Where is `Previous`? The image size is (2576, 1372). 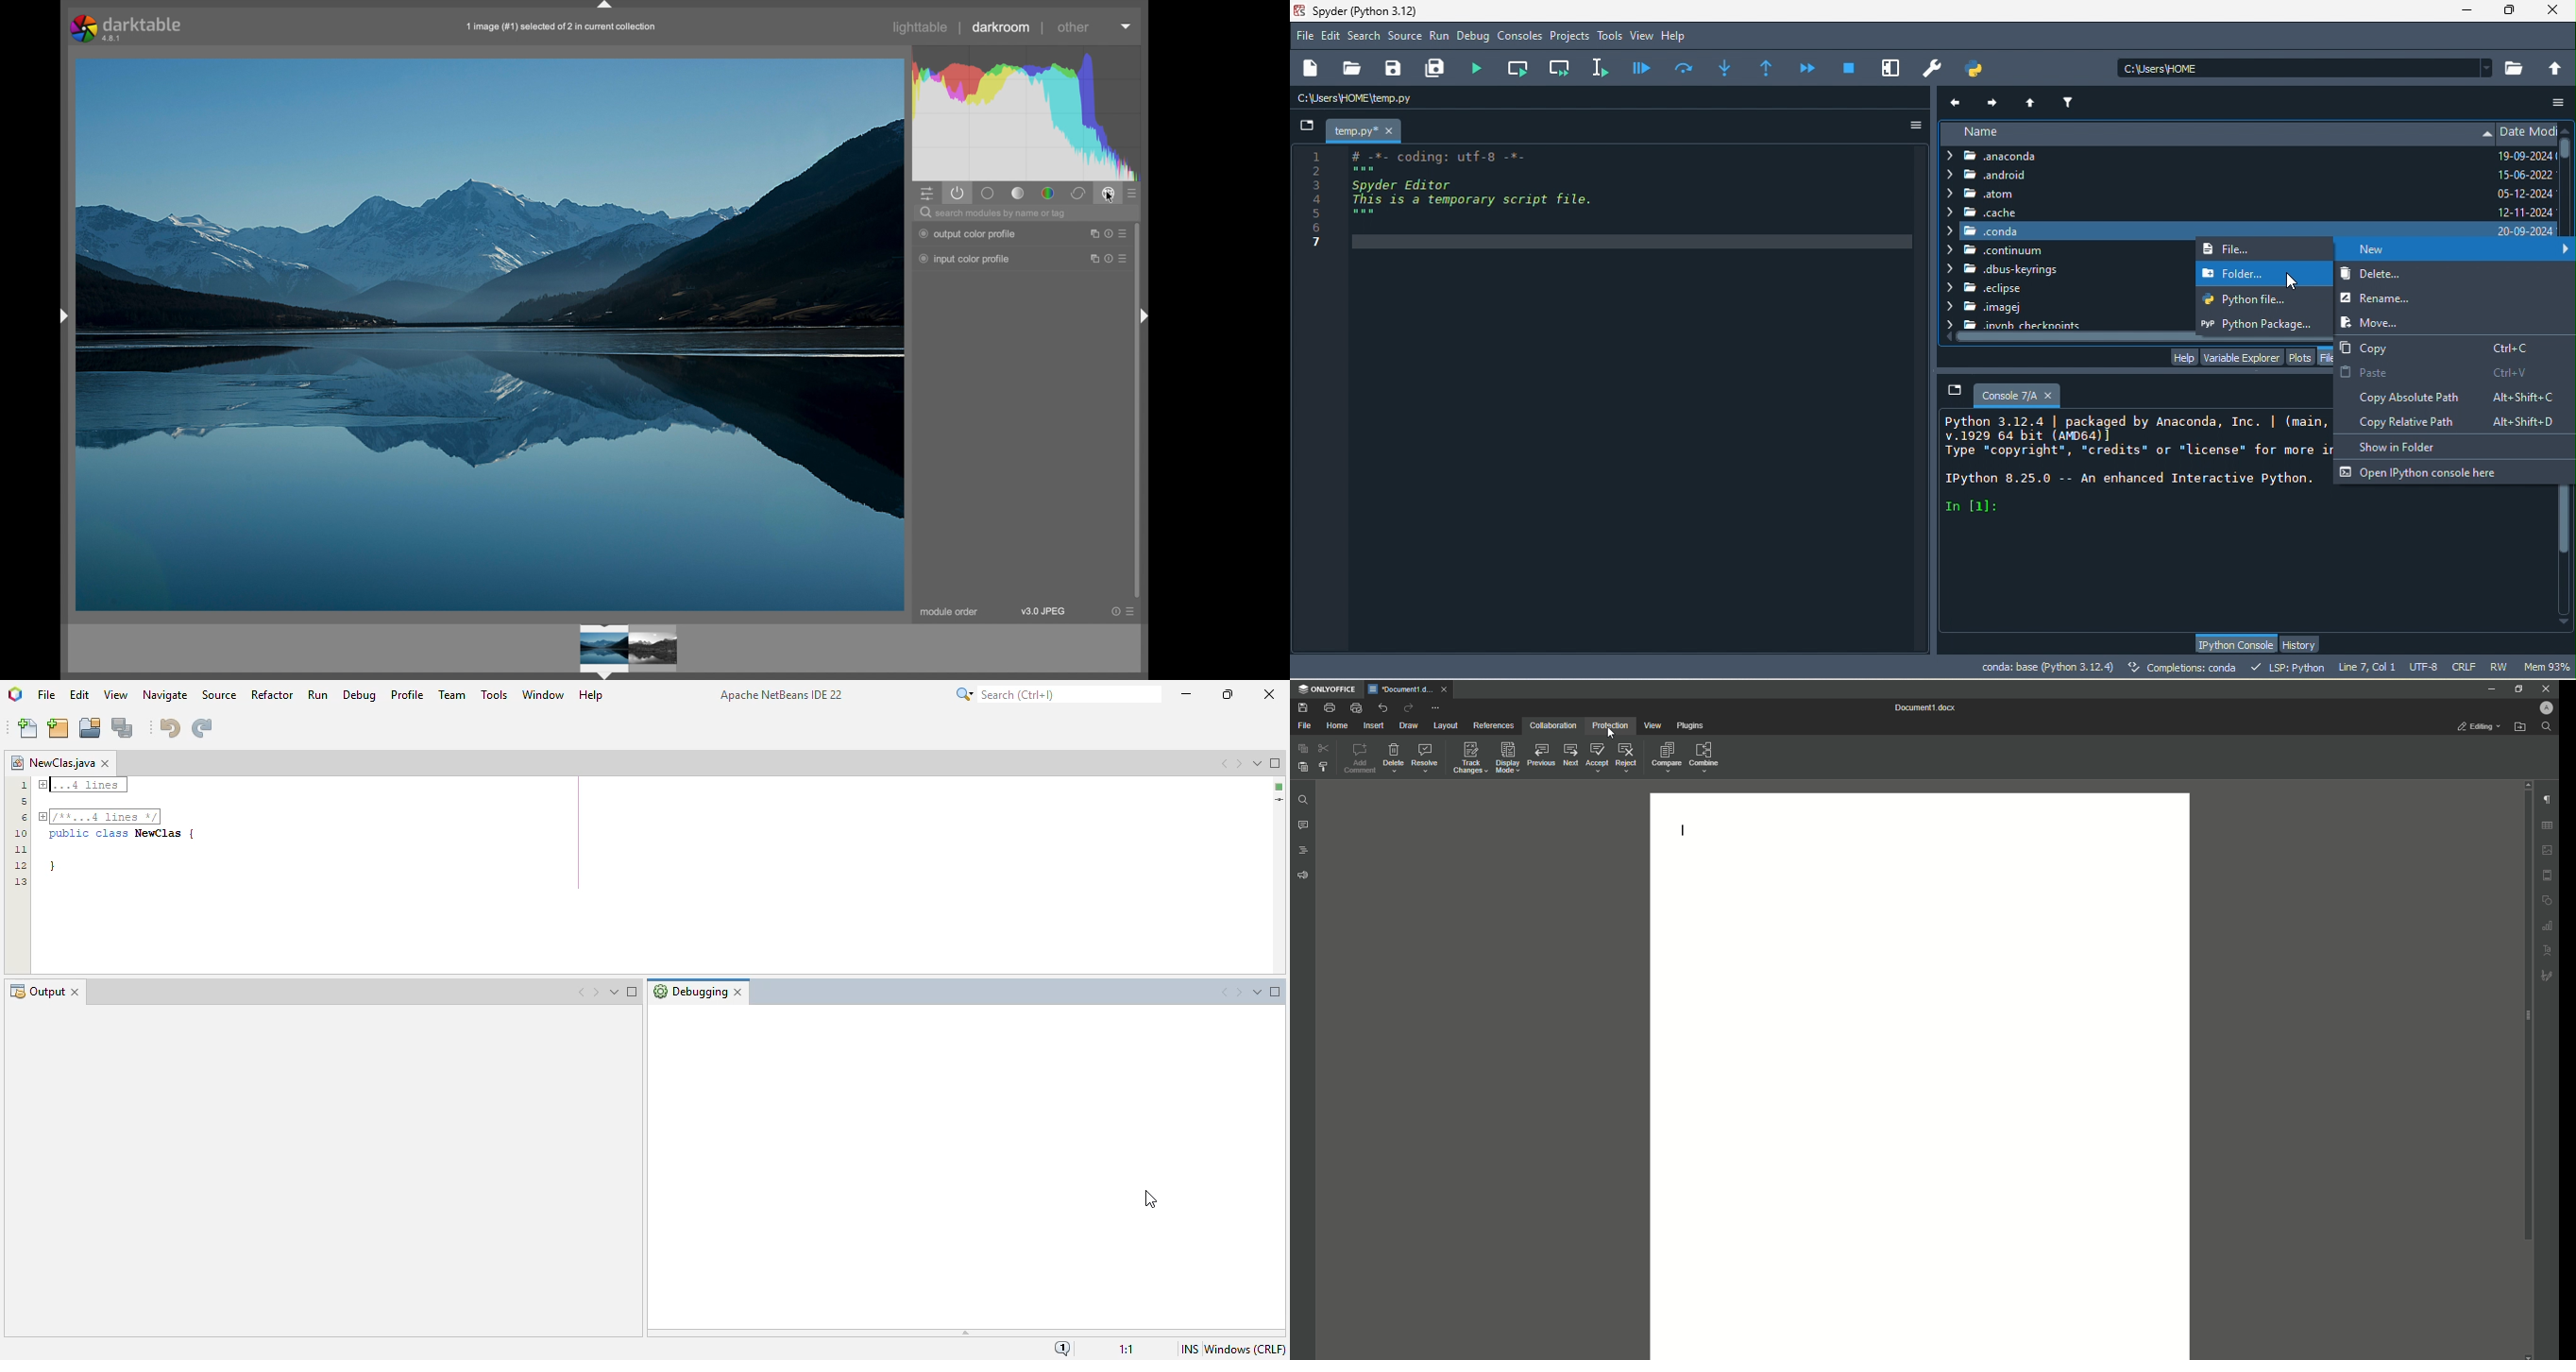 Previous is located at coordinates (1542, 759).